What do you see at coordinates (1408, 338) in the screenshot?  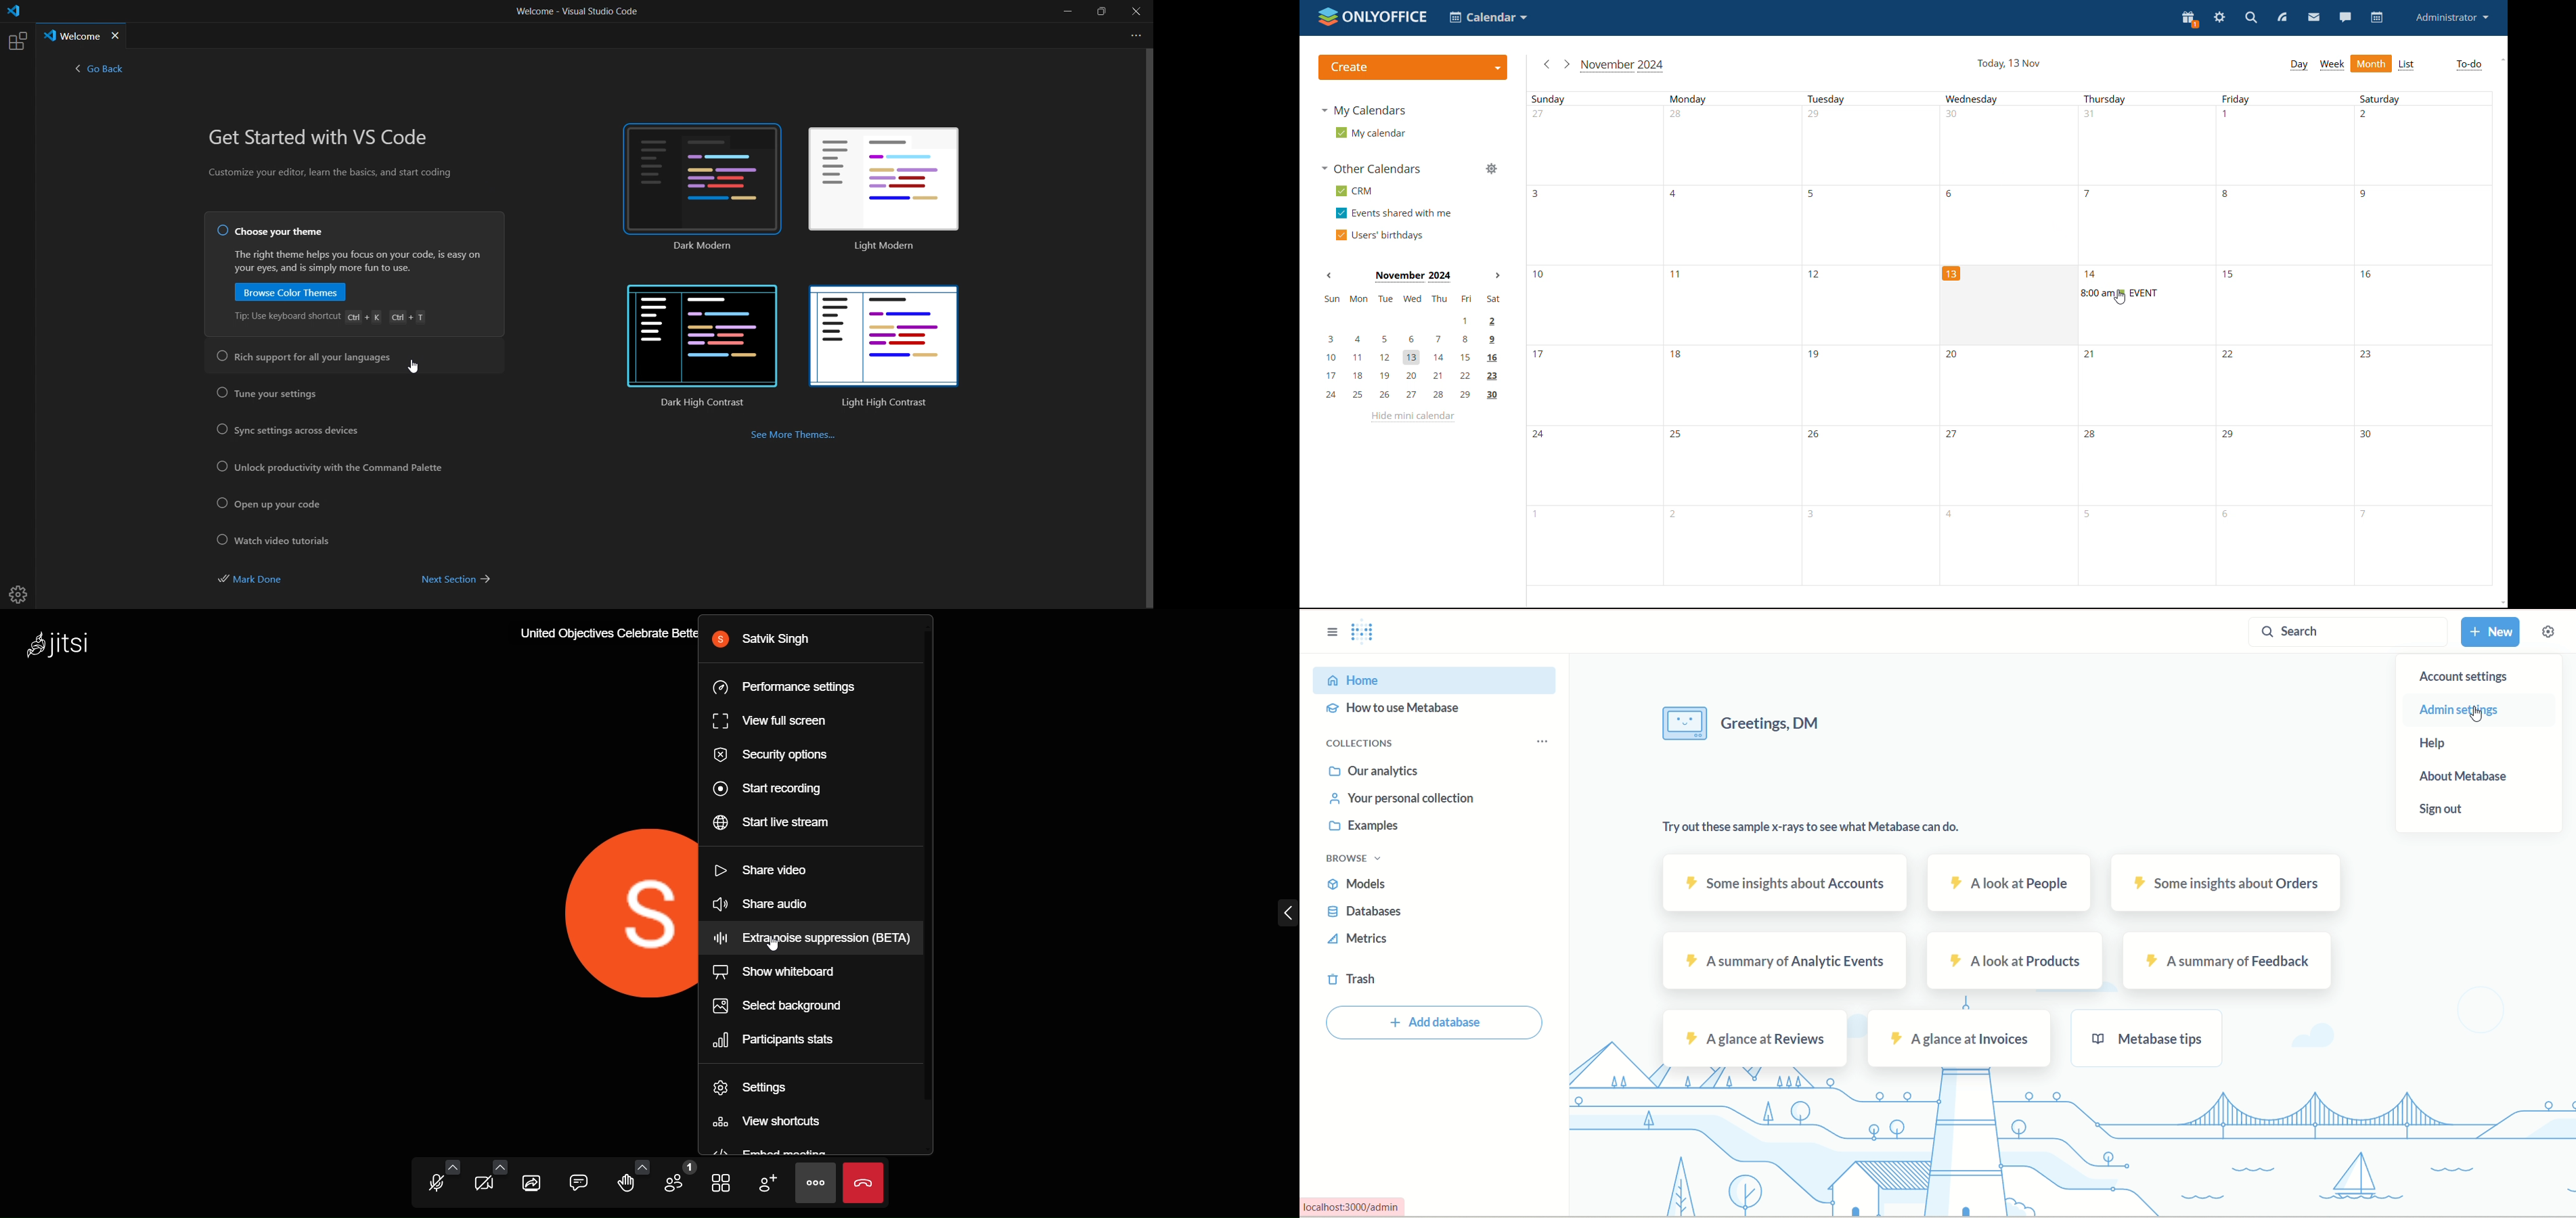 I see `3, 4, 5, 6, 7, 8, 9` at bounding box center [1408, 338].